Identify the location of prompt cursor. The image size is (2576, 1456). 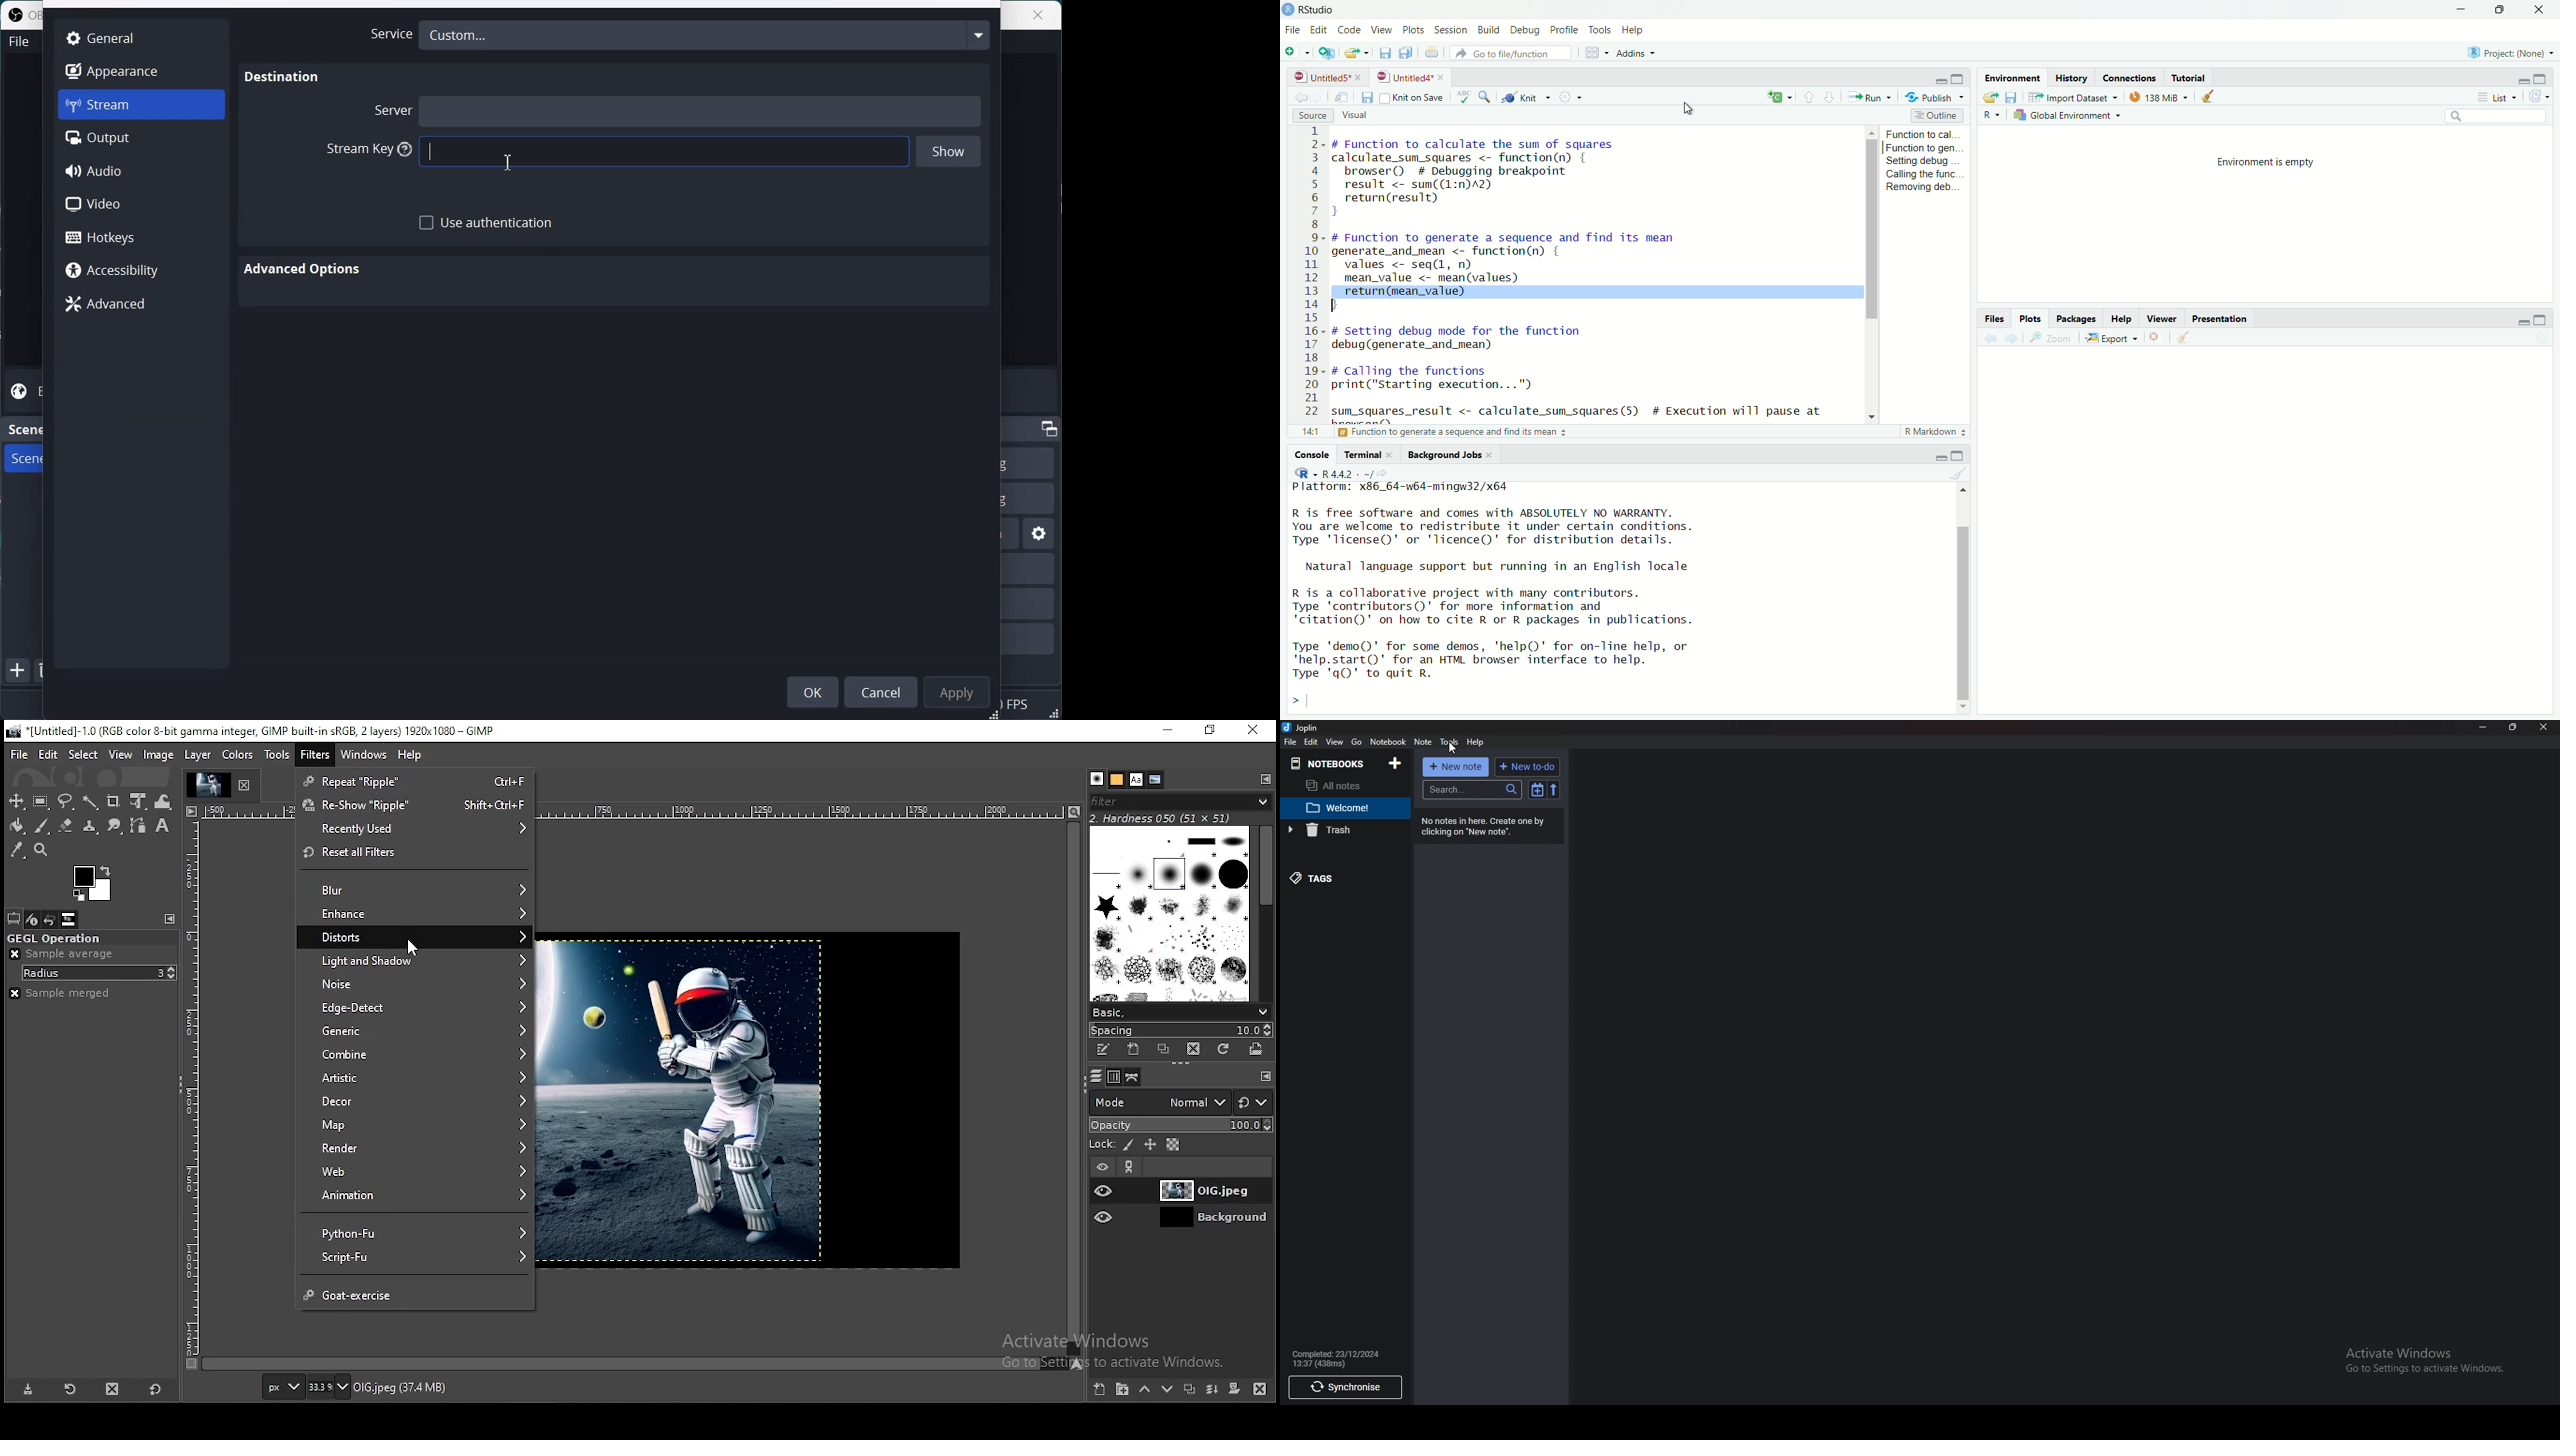
(1291, 703).